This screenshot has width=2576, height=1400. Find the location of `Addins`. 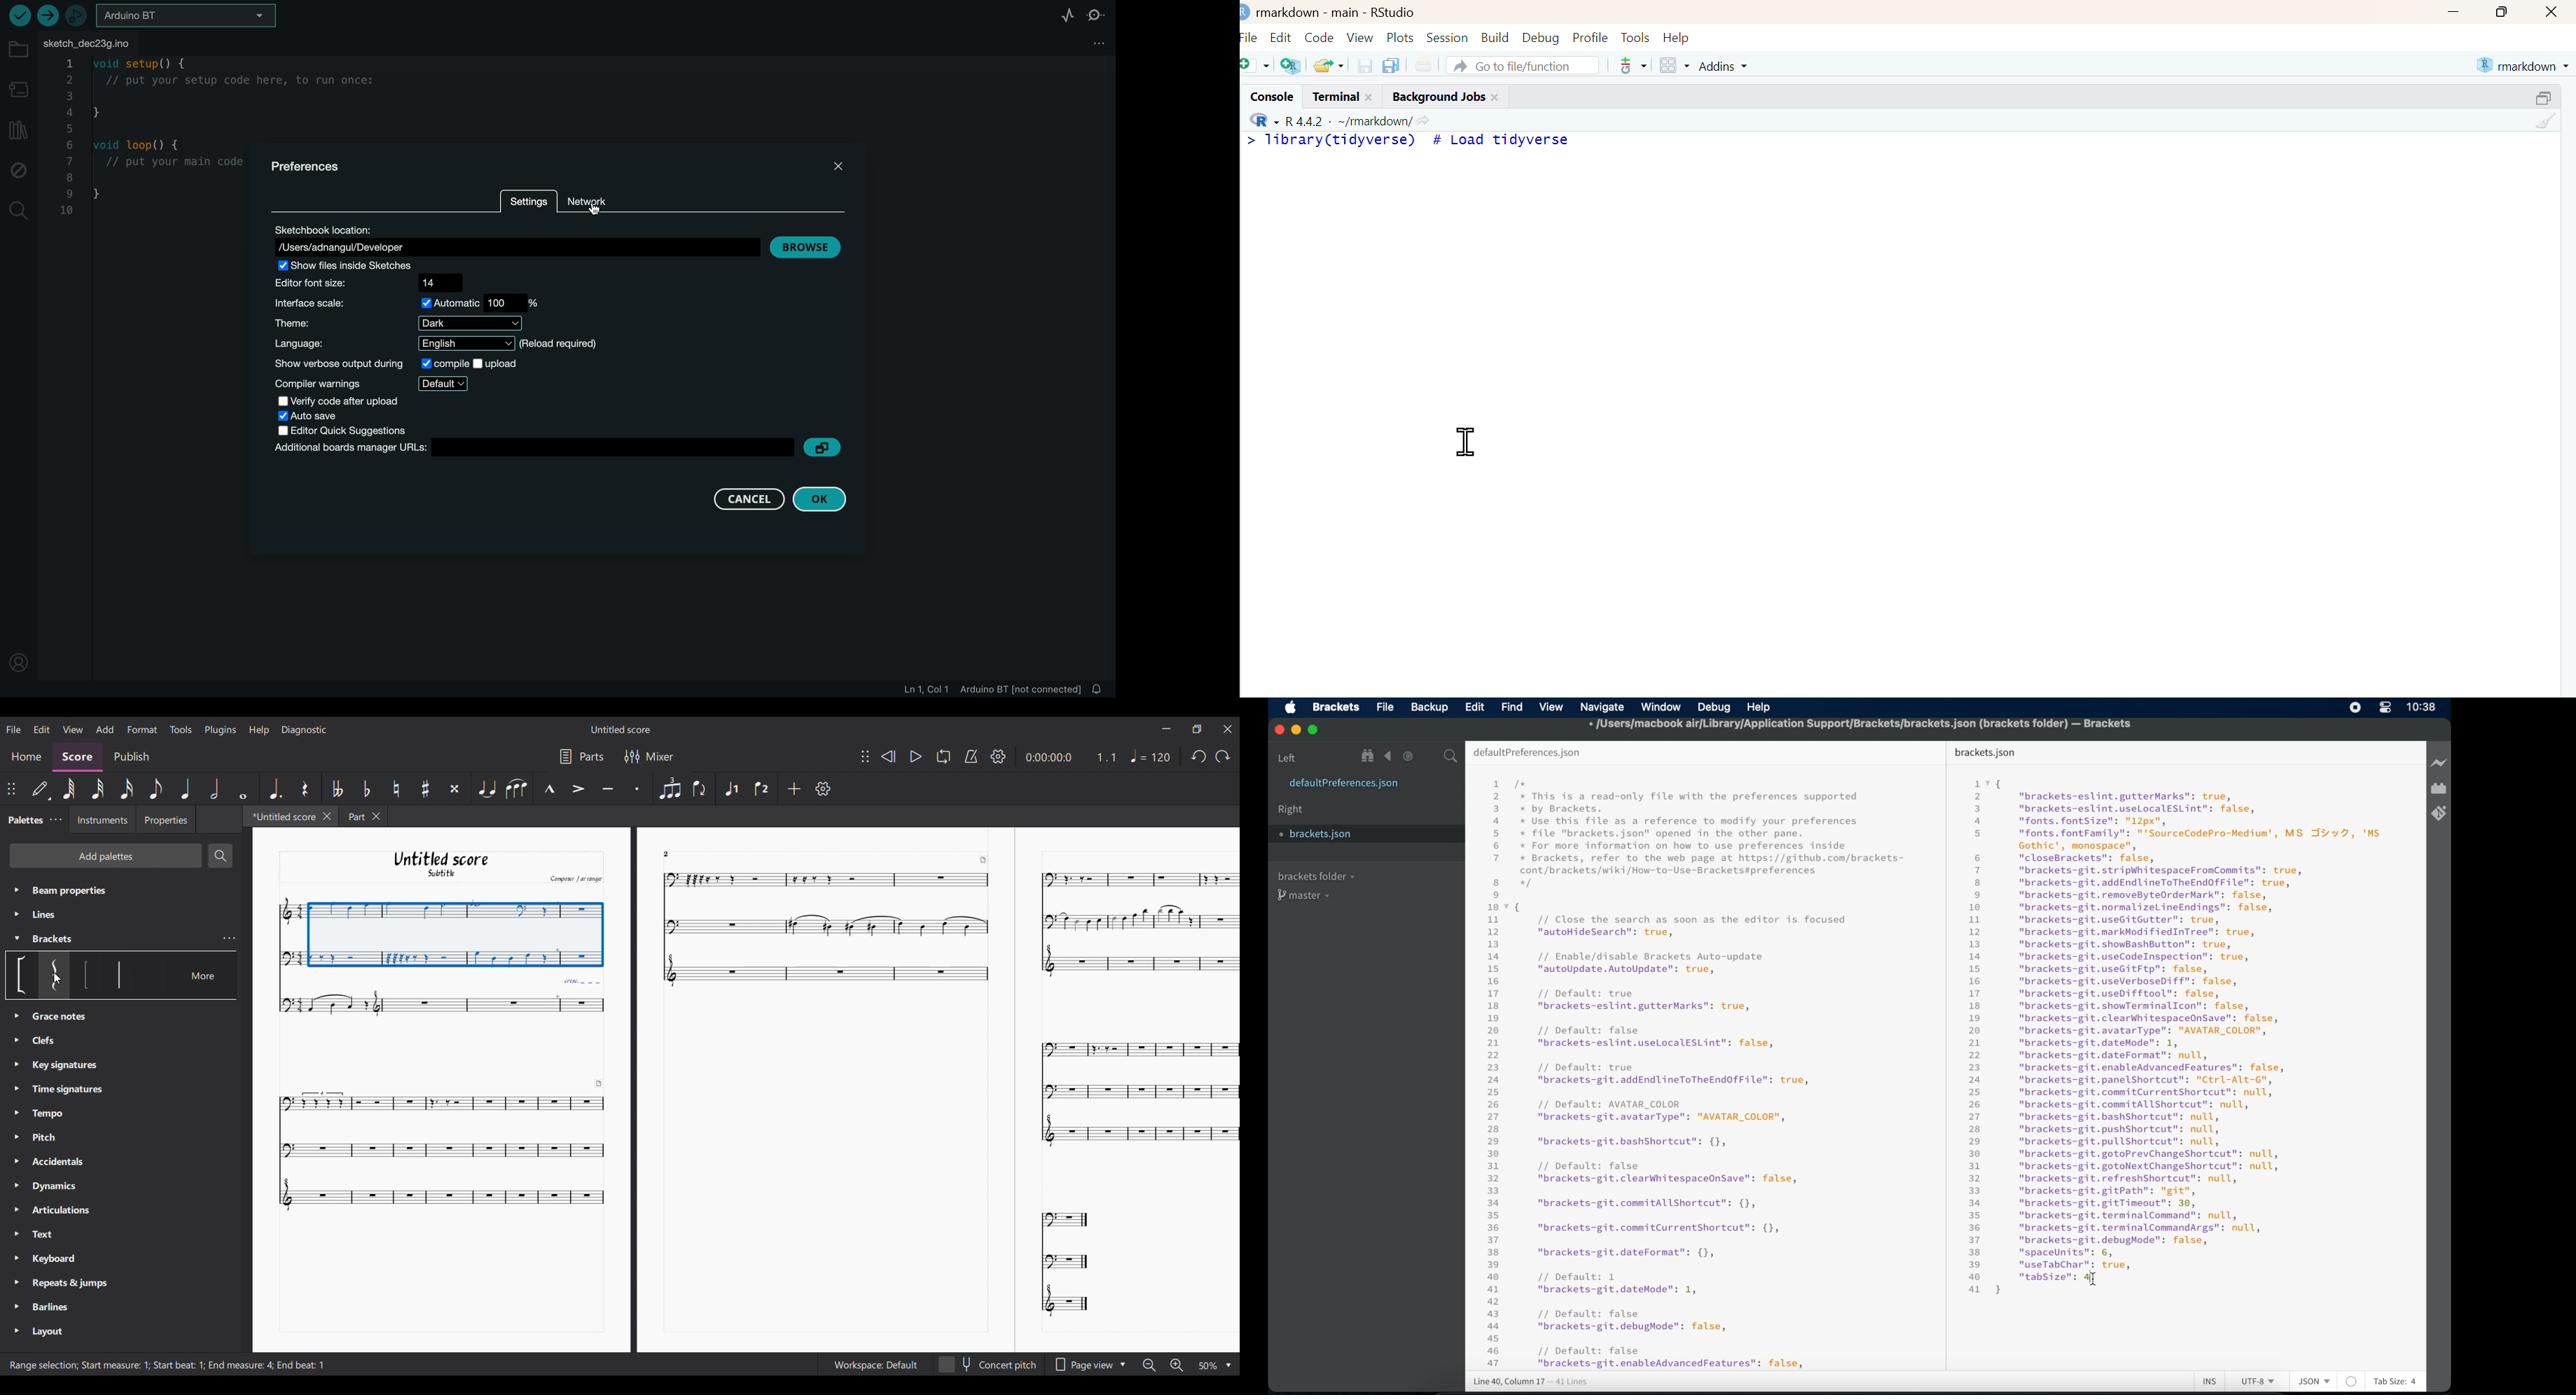

Addins is located at coordinates (1726, 66).